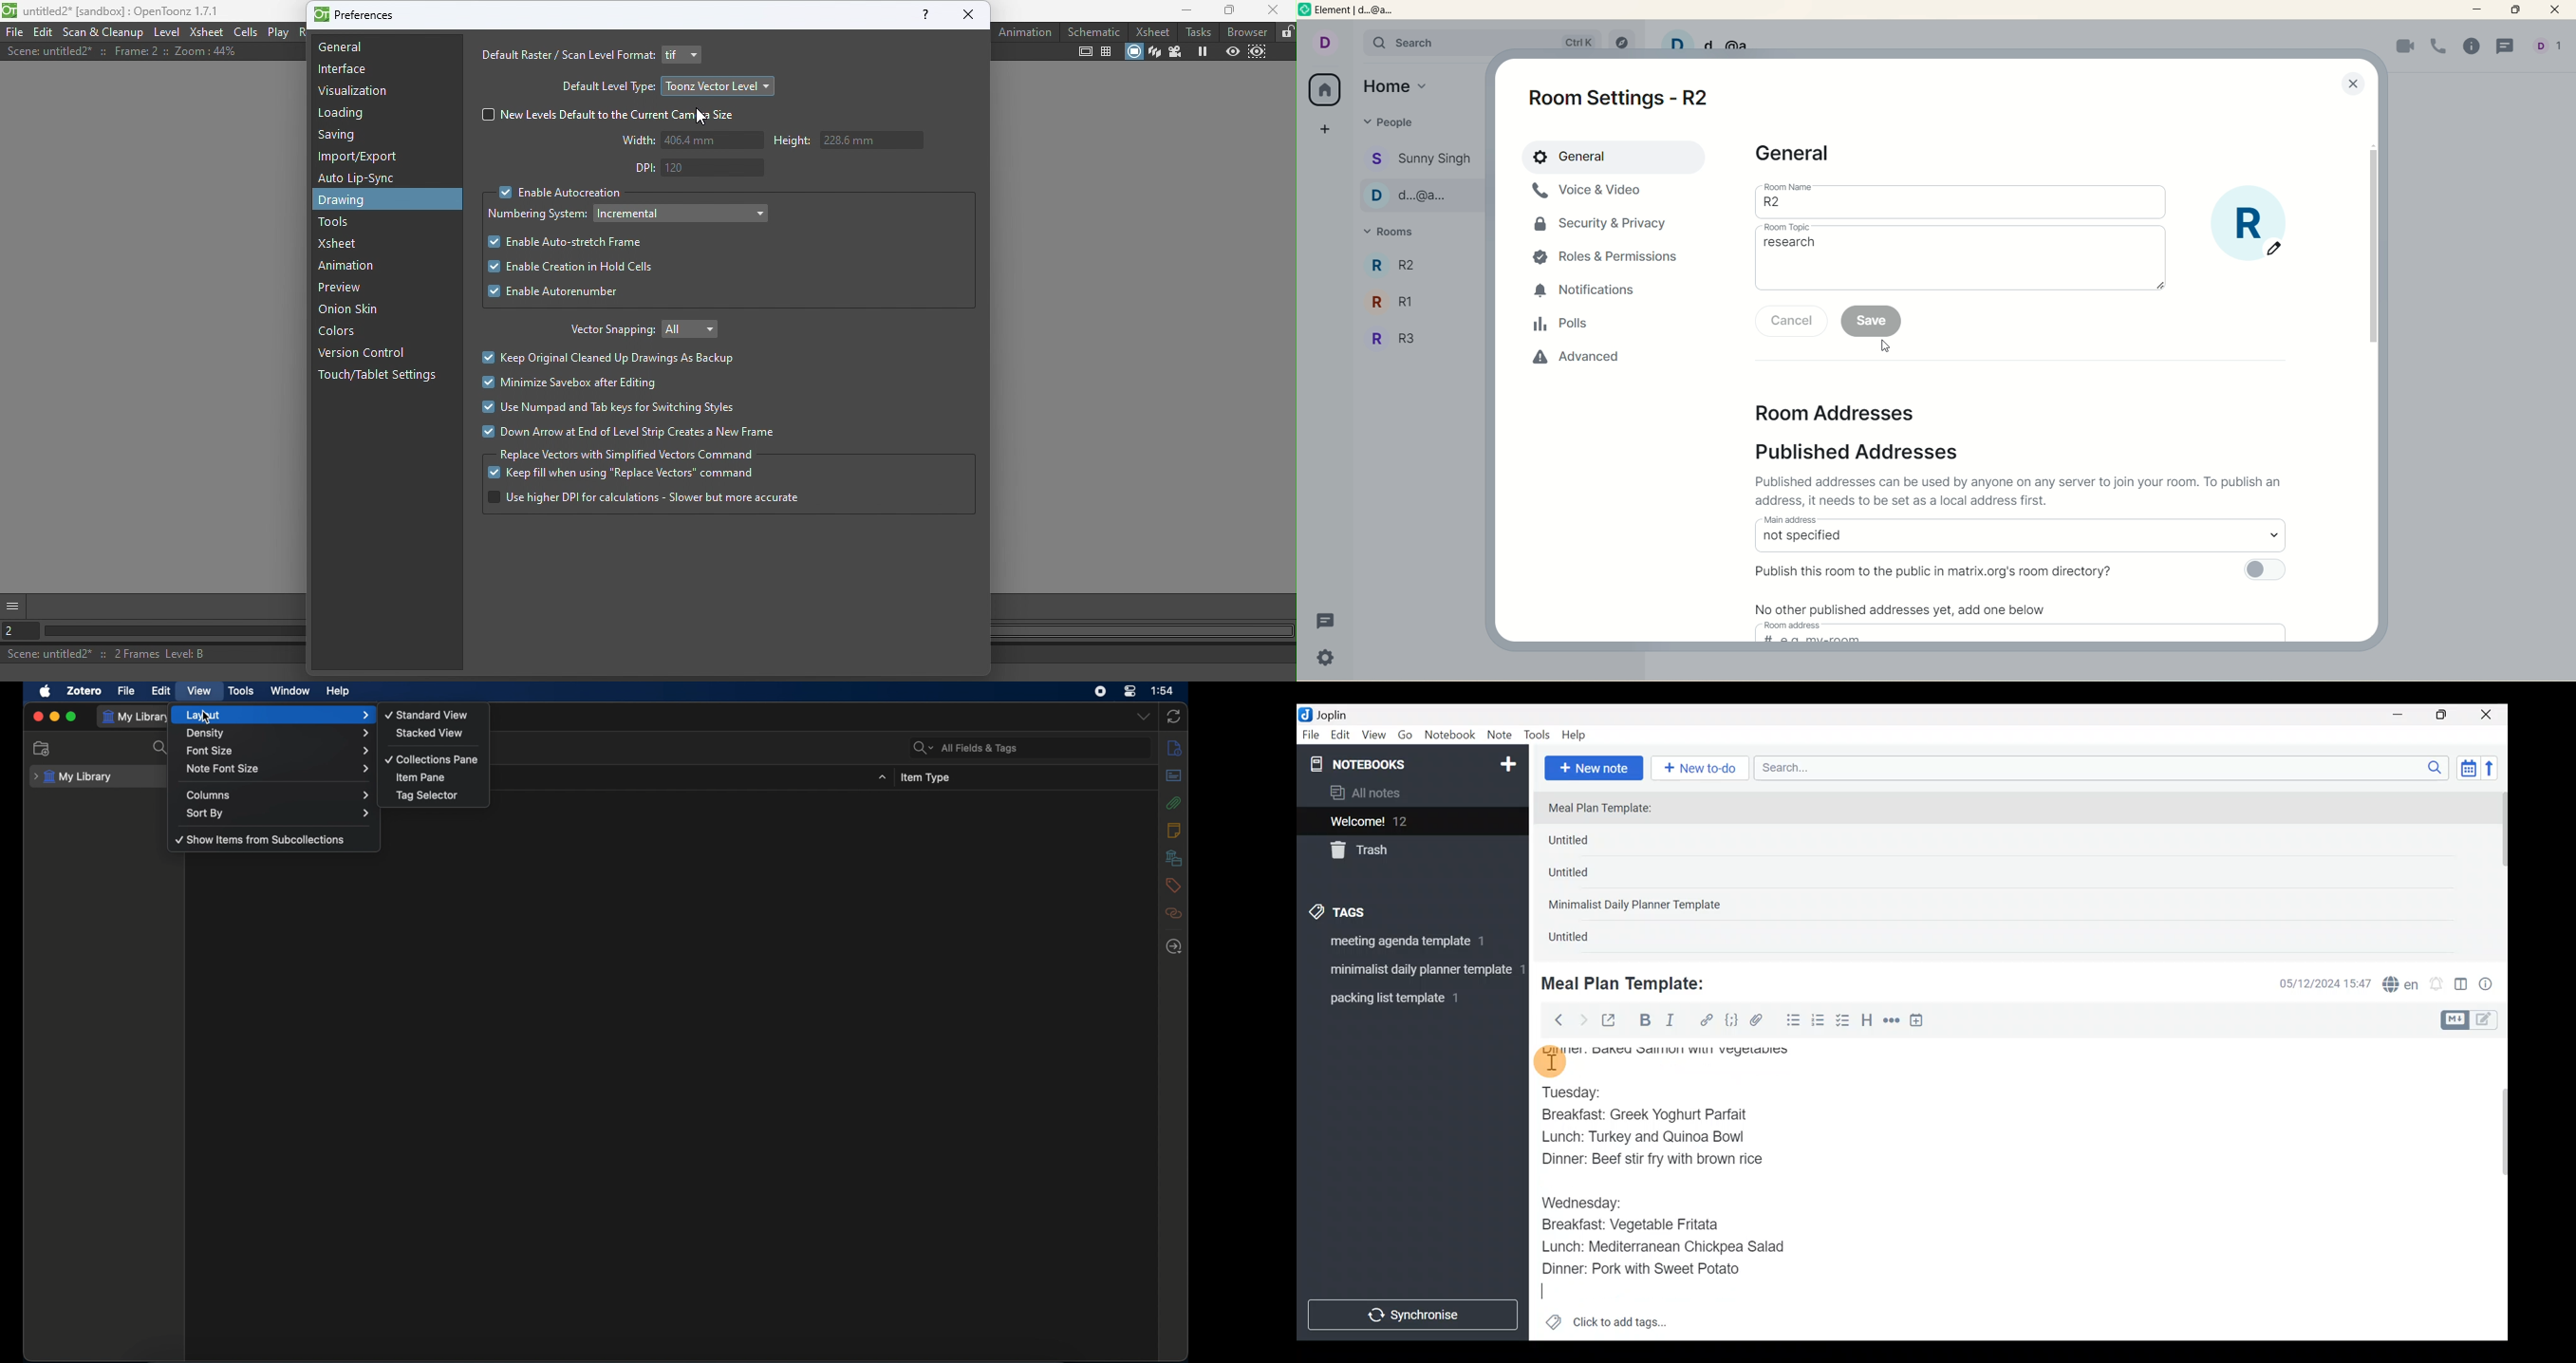 This screenshot has width=2576, height=1372. Describe the element at coordinates (206, 719) in the screenshot. I see `cursor` at that location.